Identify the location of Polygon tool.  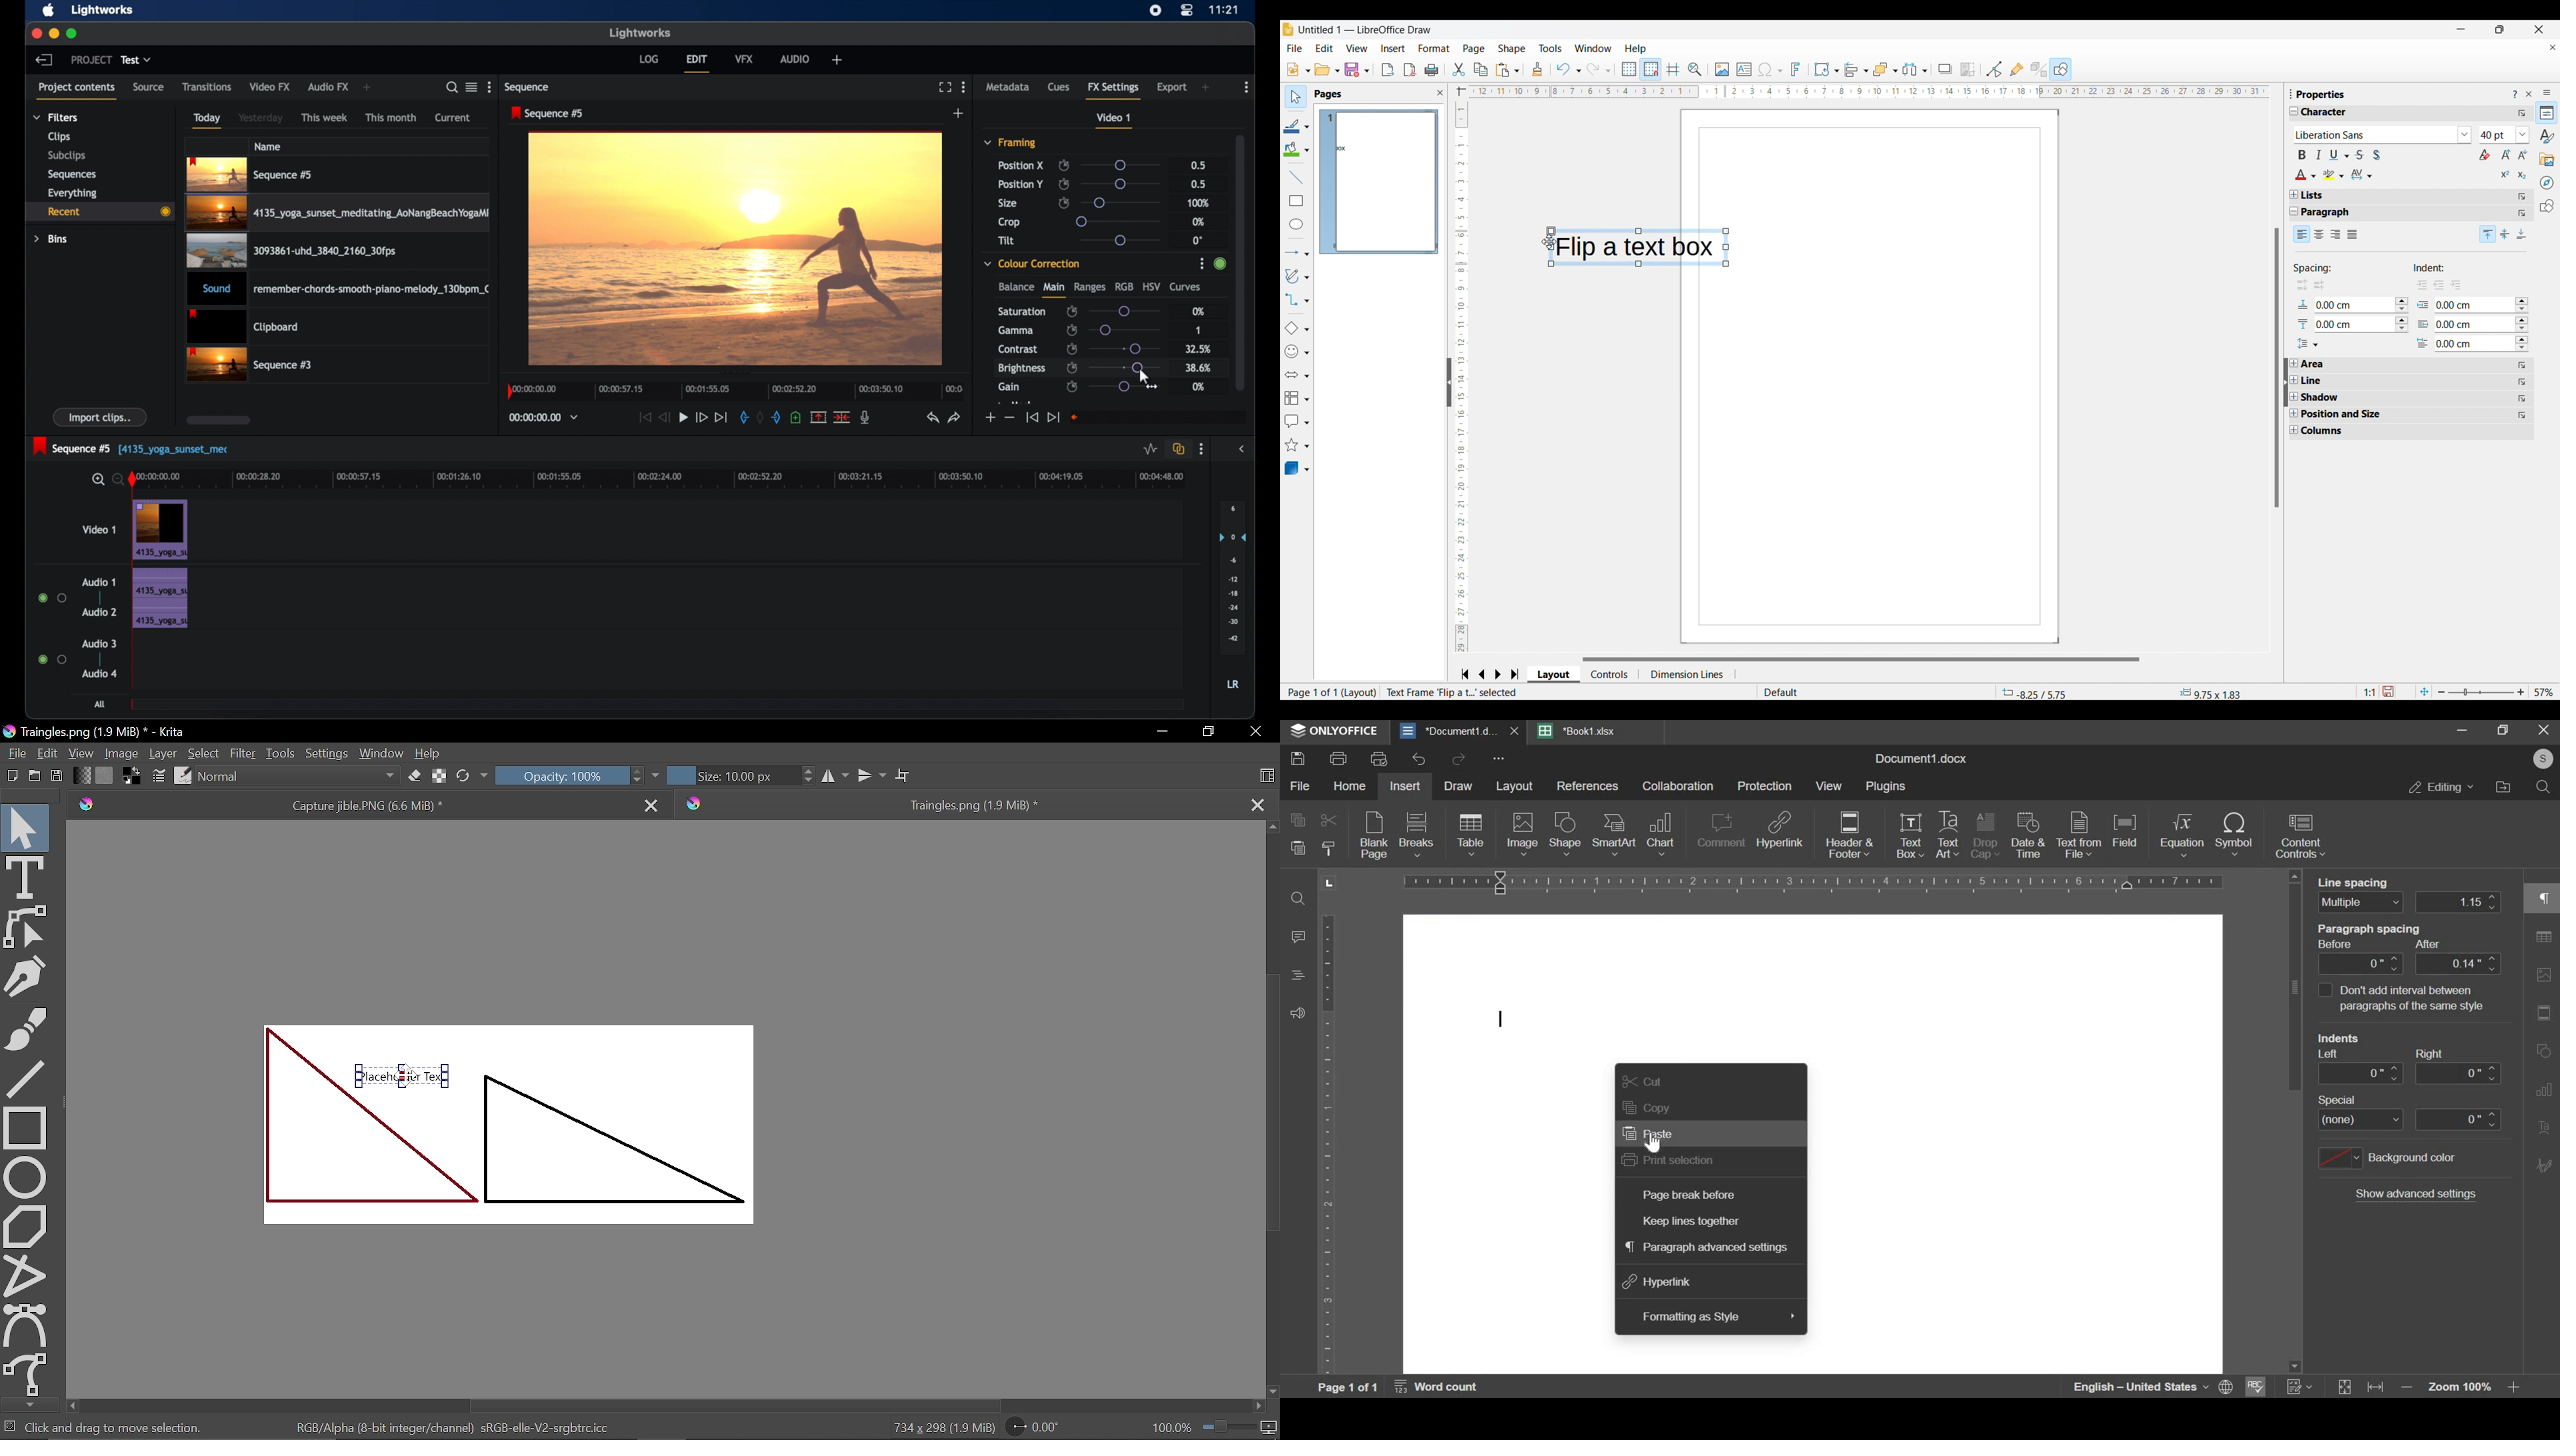
(25, 1227).